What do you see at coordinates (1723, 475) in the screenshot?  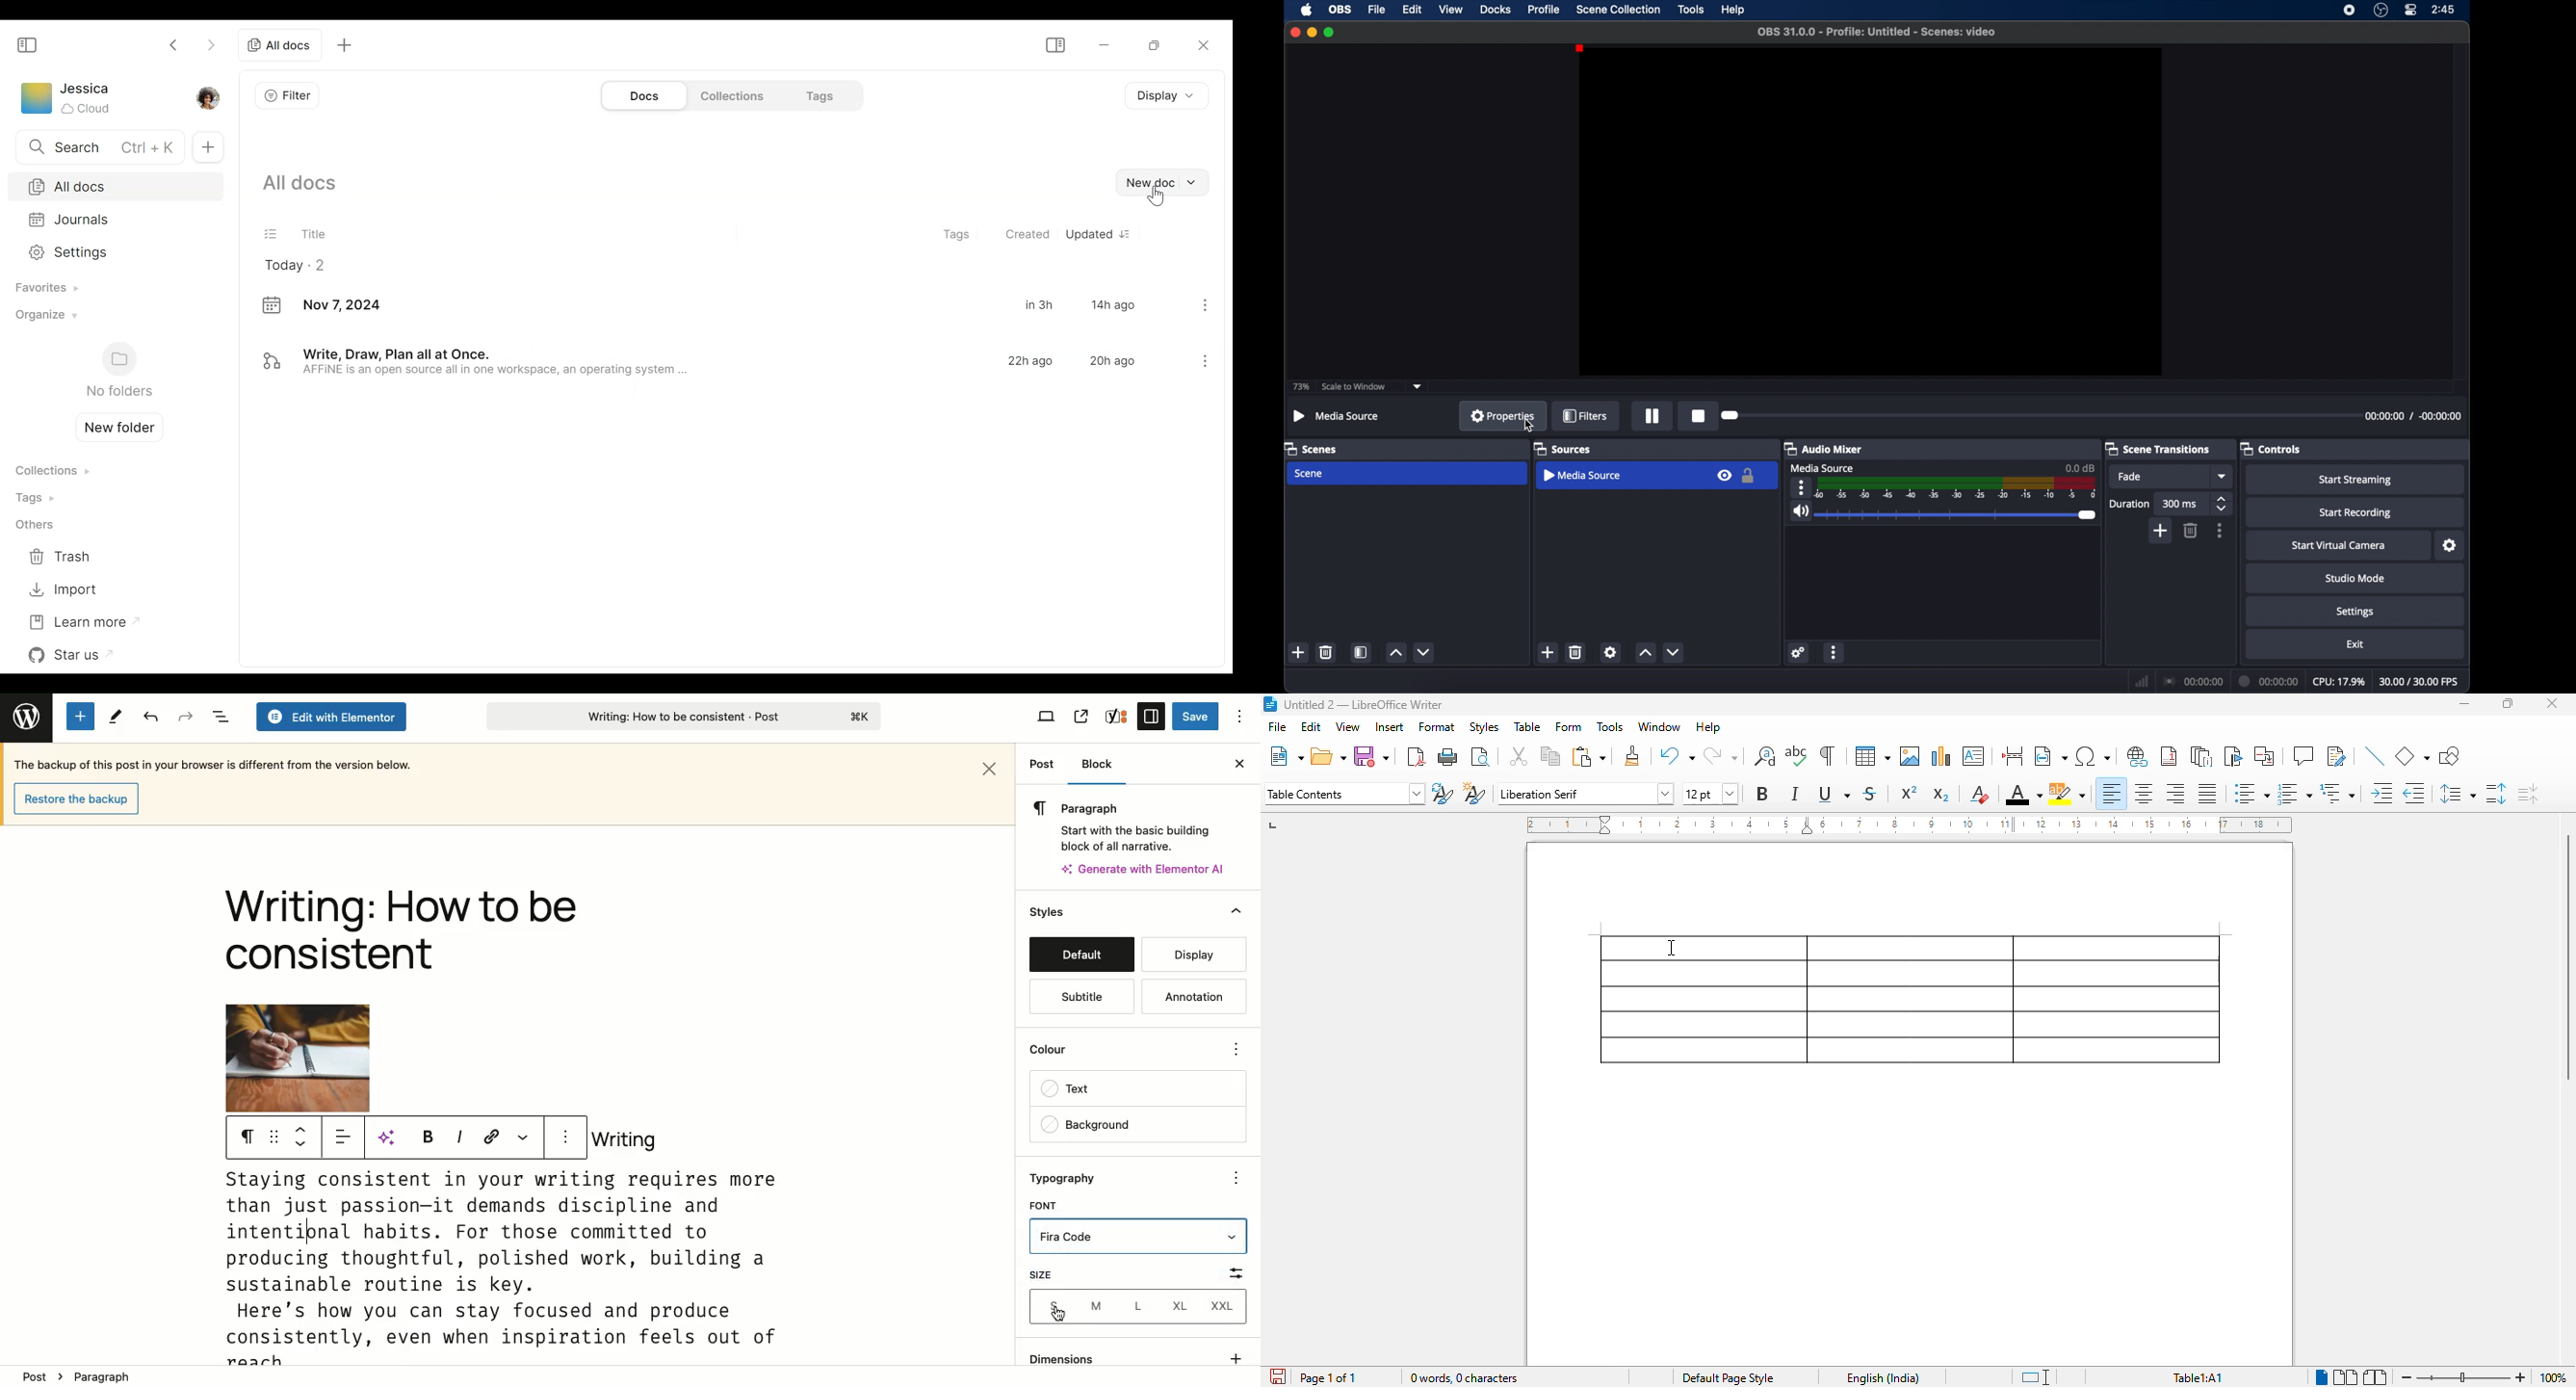 I see `visibility icon` at bounding box center [1723, 475].